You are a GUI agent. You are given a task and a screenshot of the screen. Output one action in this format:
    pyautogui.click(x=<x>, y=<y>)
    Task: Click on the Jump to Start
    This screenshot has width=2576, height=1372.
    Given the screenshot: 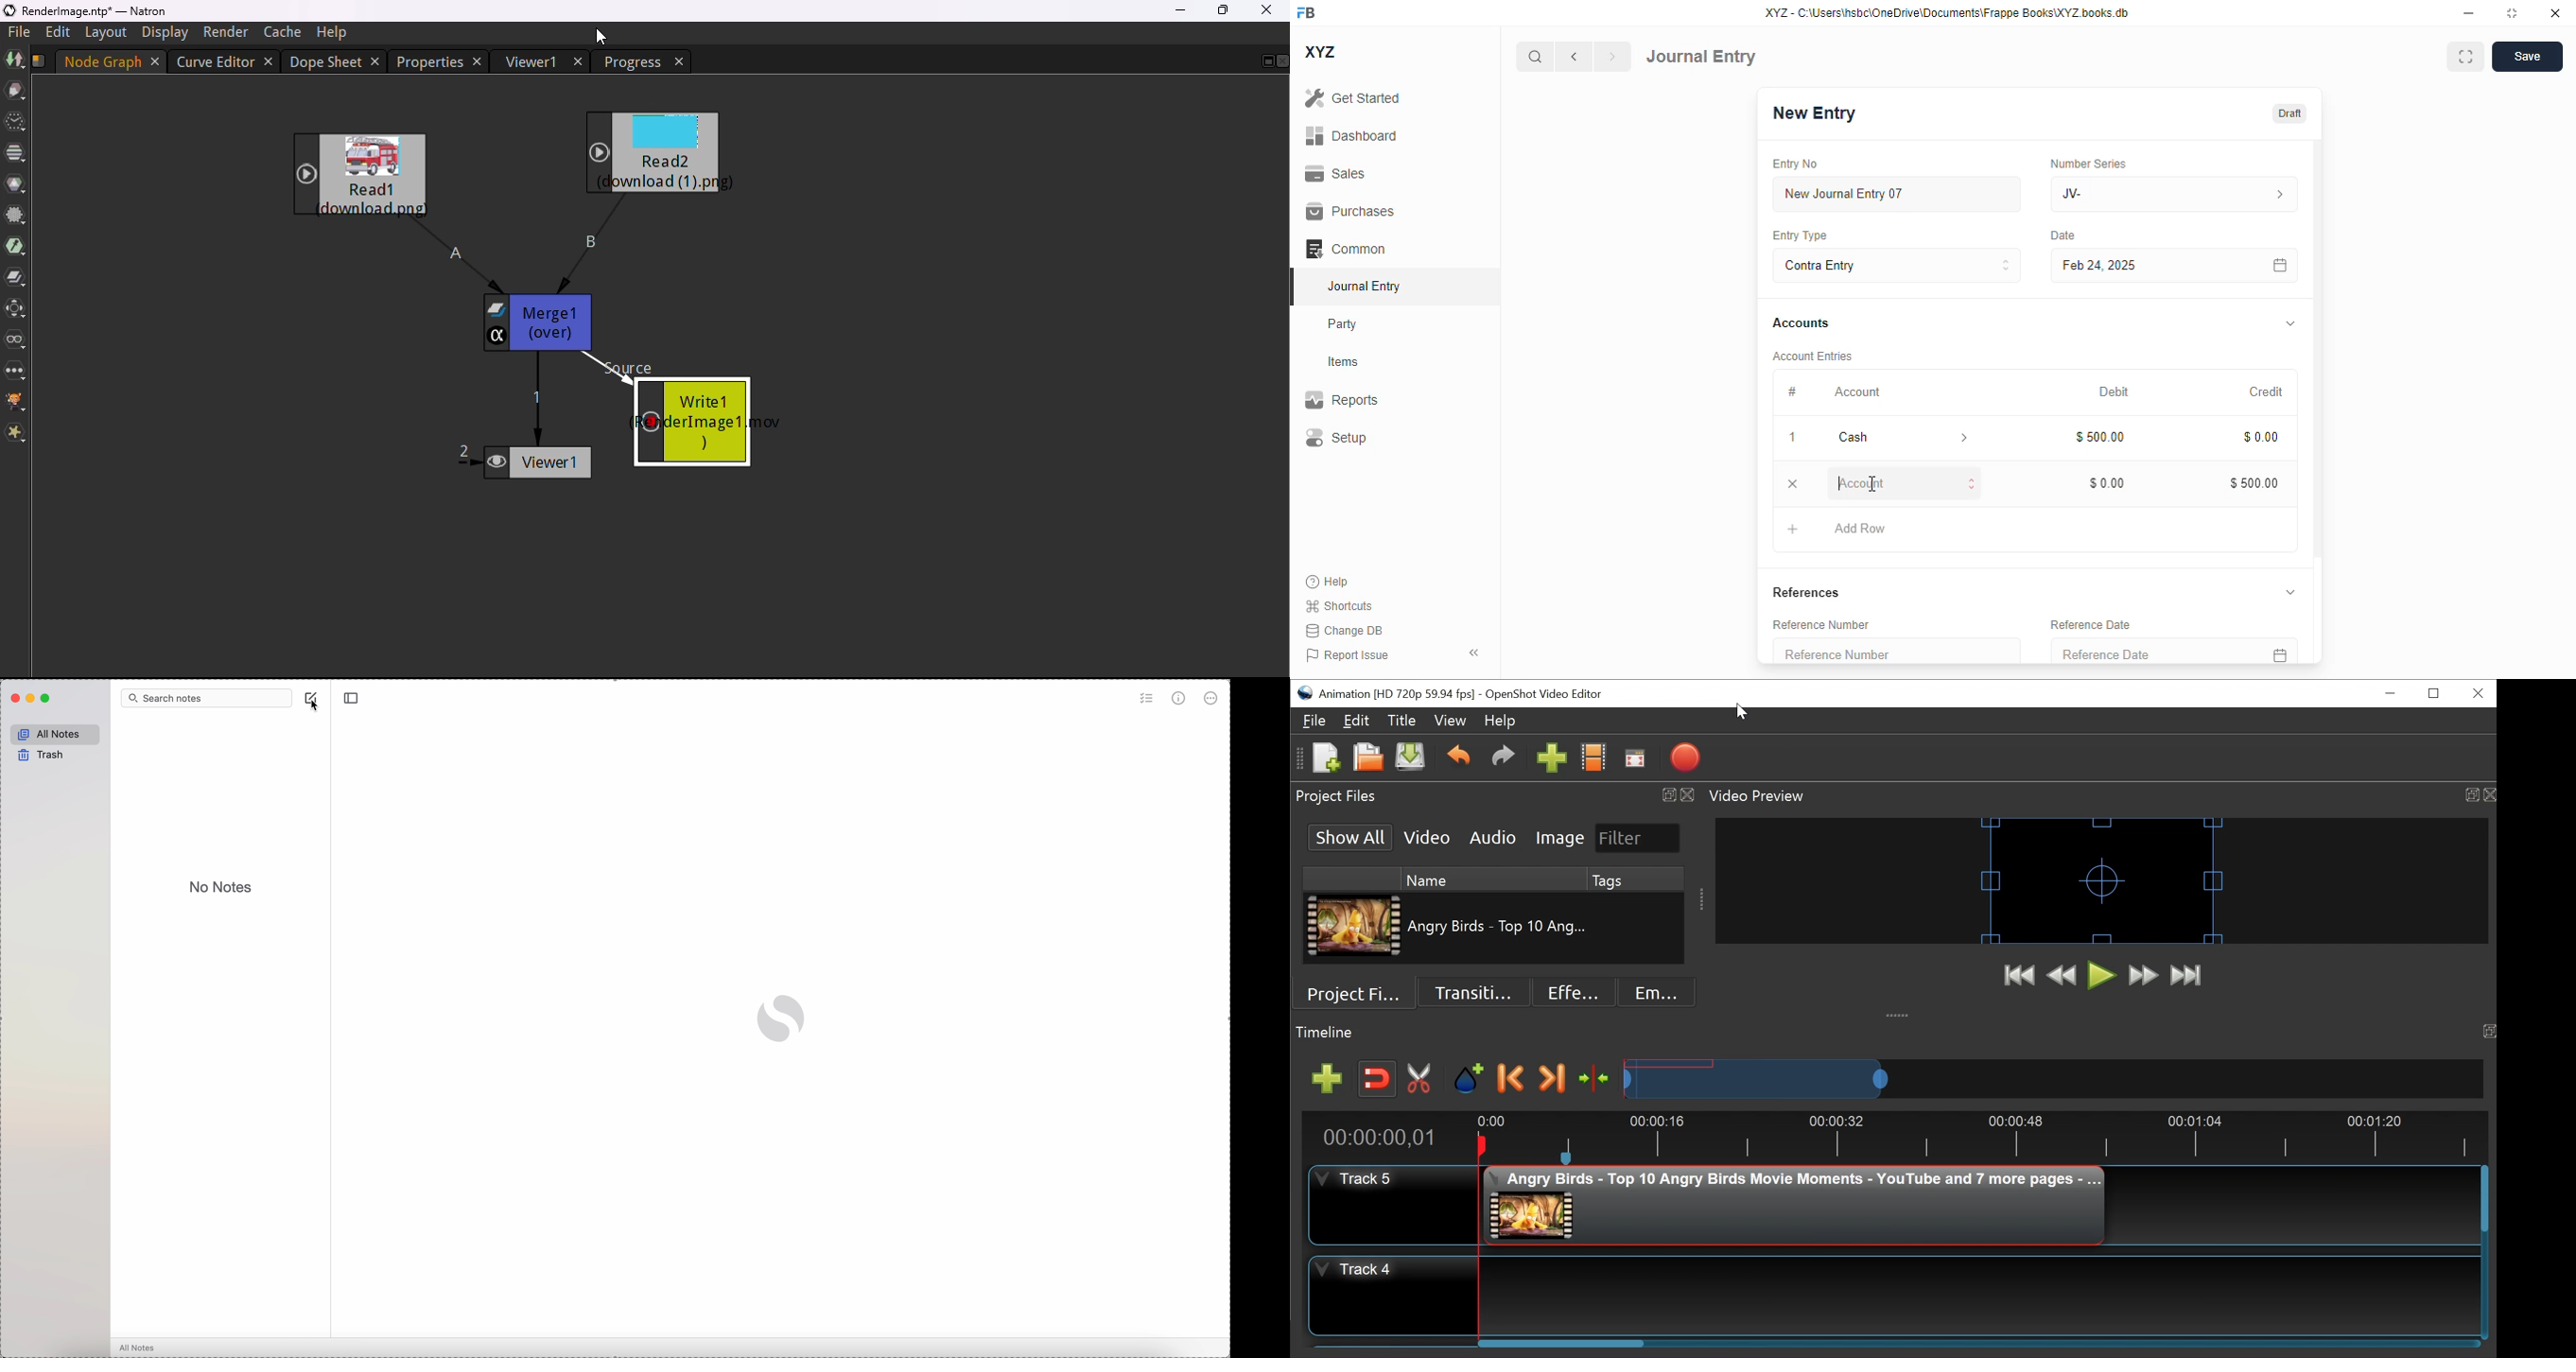 What is the action you would take?
    pyautogui.click(x=2022, y=977)
    